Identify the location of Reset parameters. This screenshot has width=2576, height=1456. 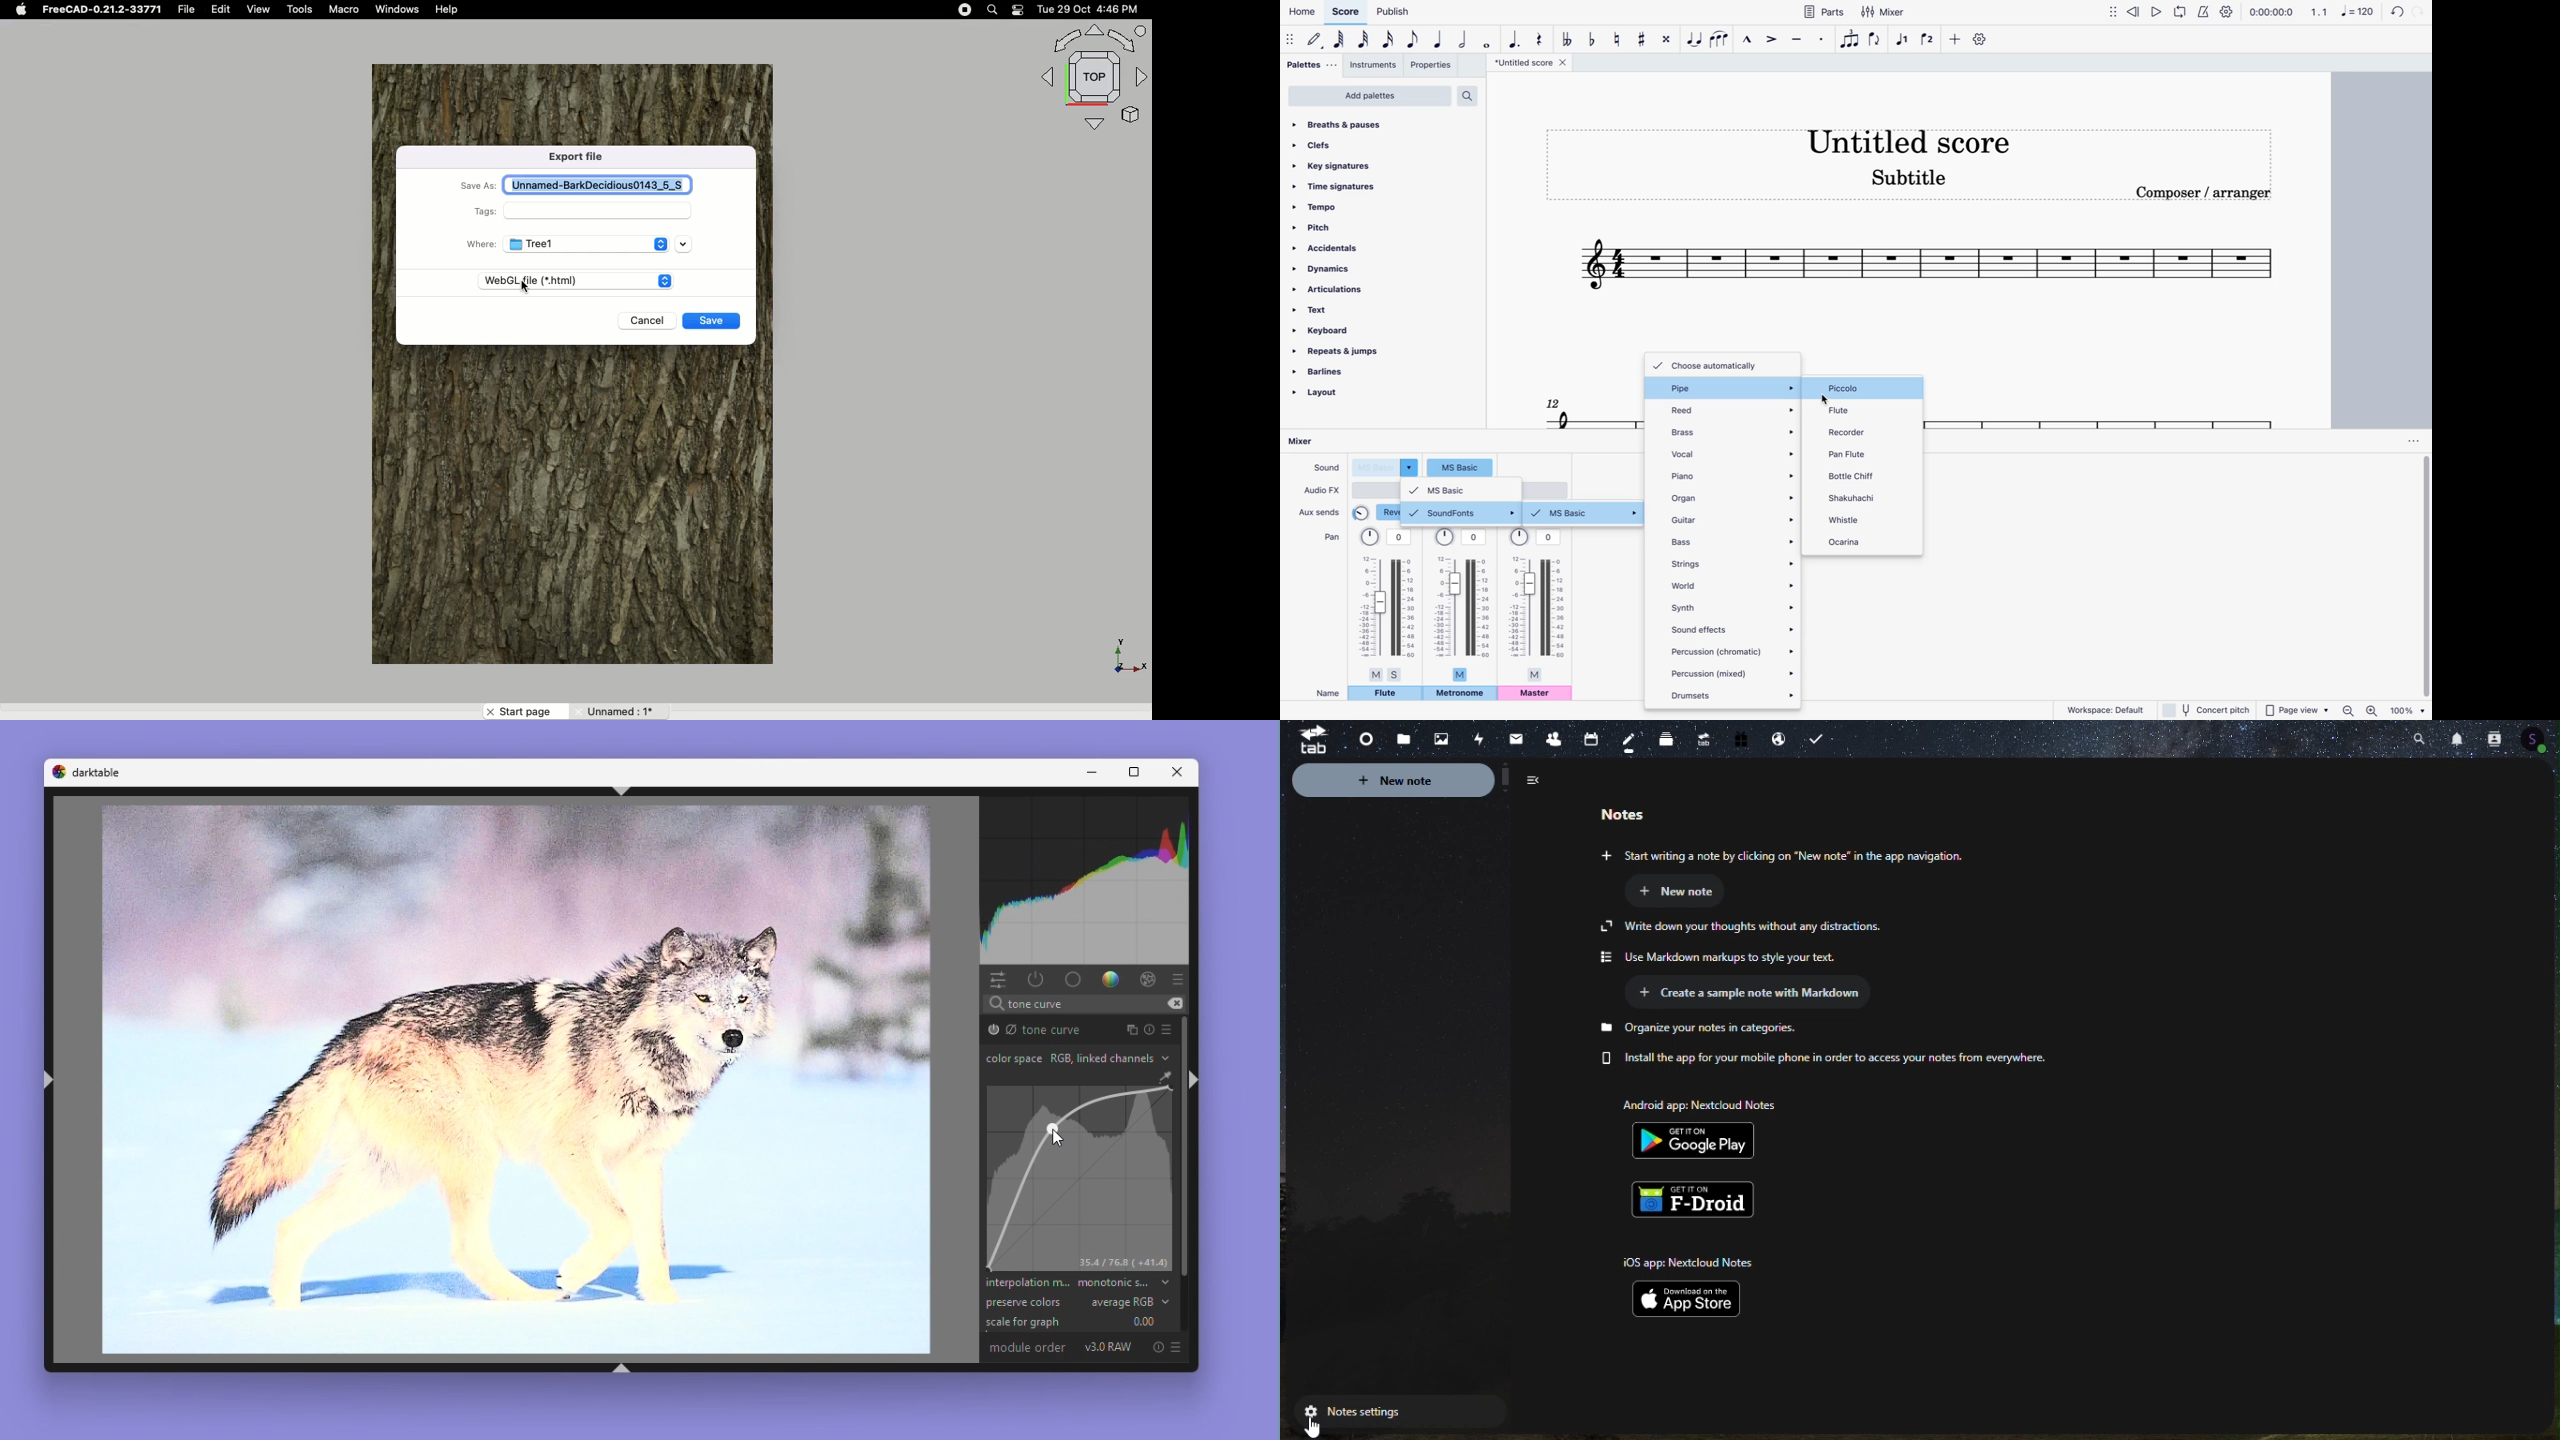
(1150, 1029).